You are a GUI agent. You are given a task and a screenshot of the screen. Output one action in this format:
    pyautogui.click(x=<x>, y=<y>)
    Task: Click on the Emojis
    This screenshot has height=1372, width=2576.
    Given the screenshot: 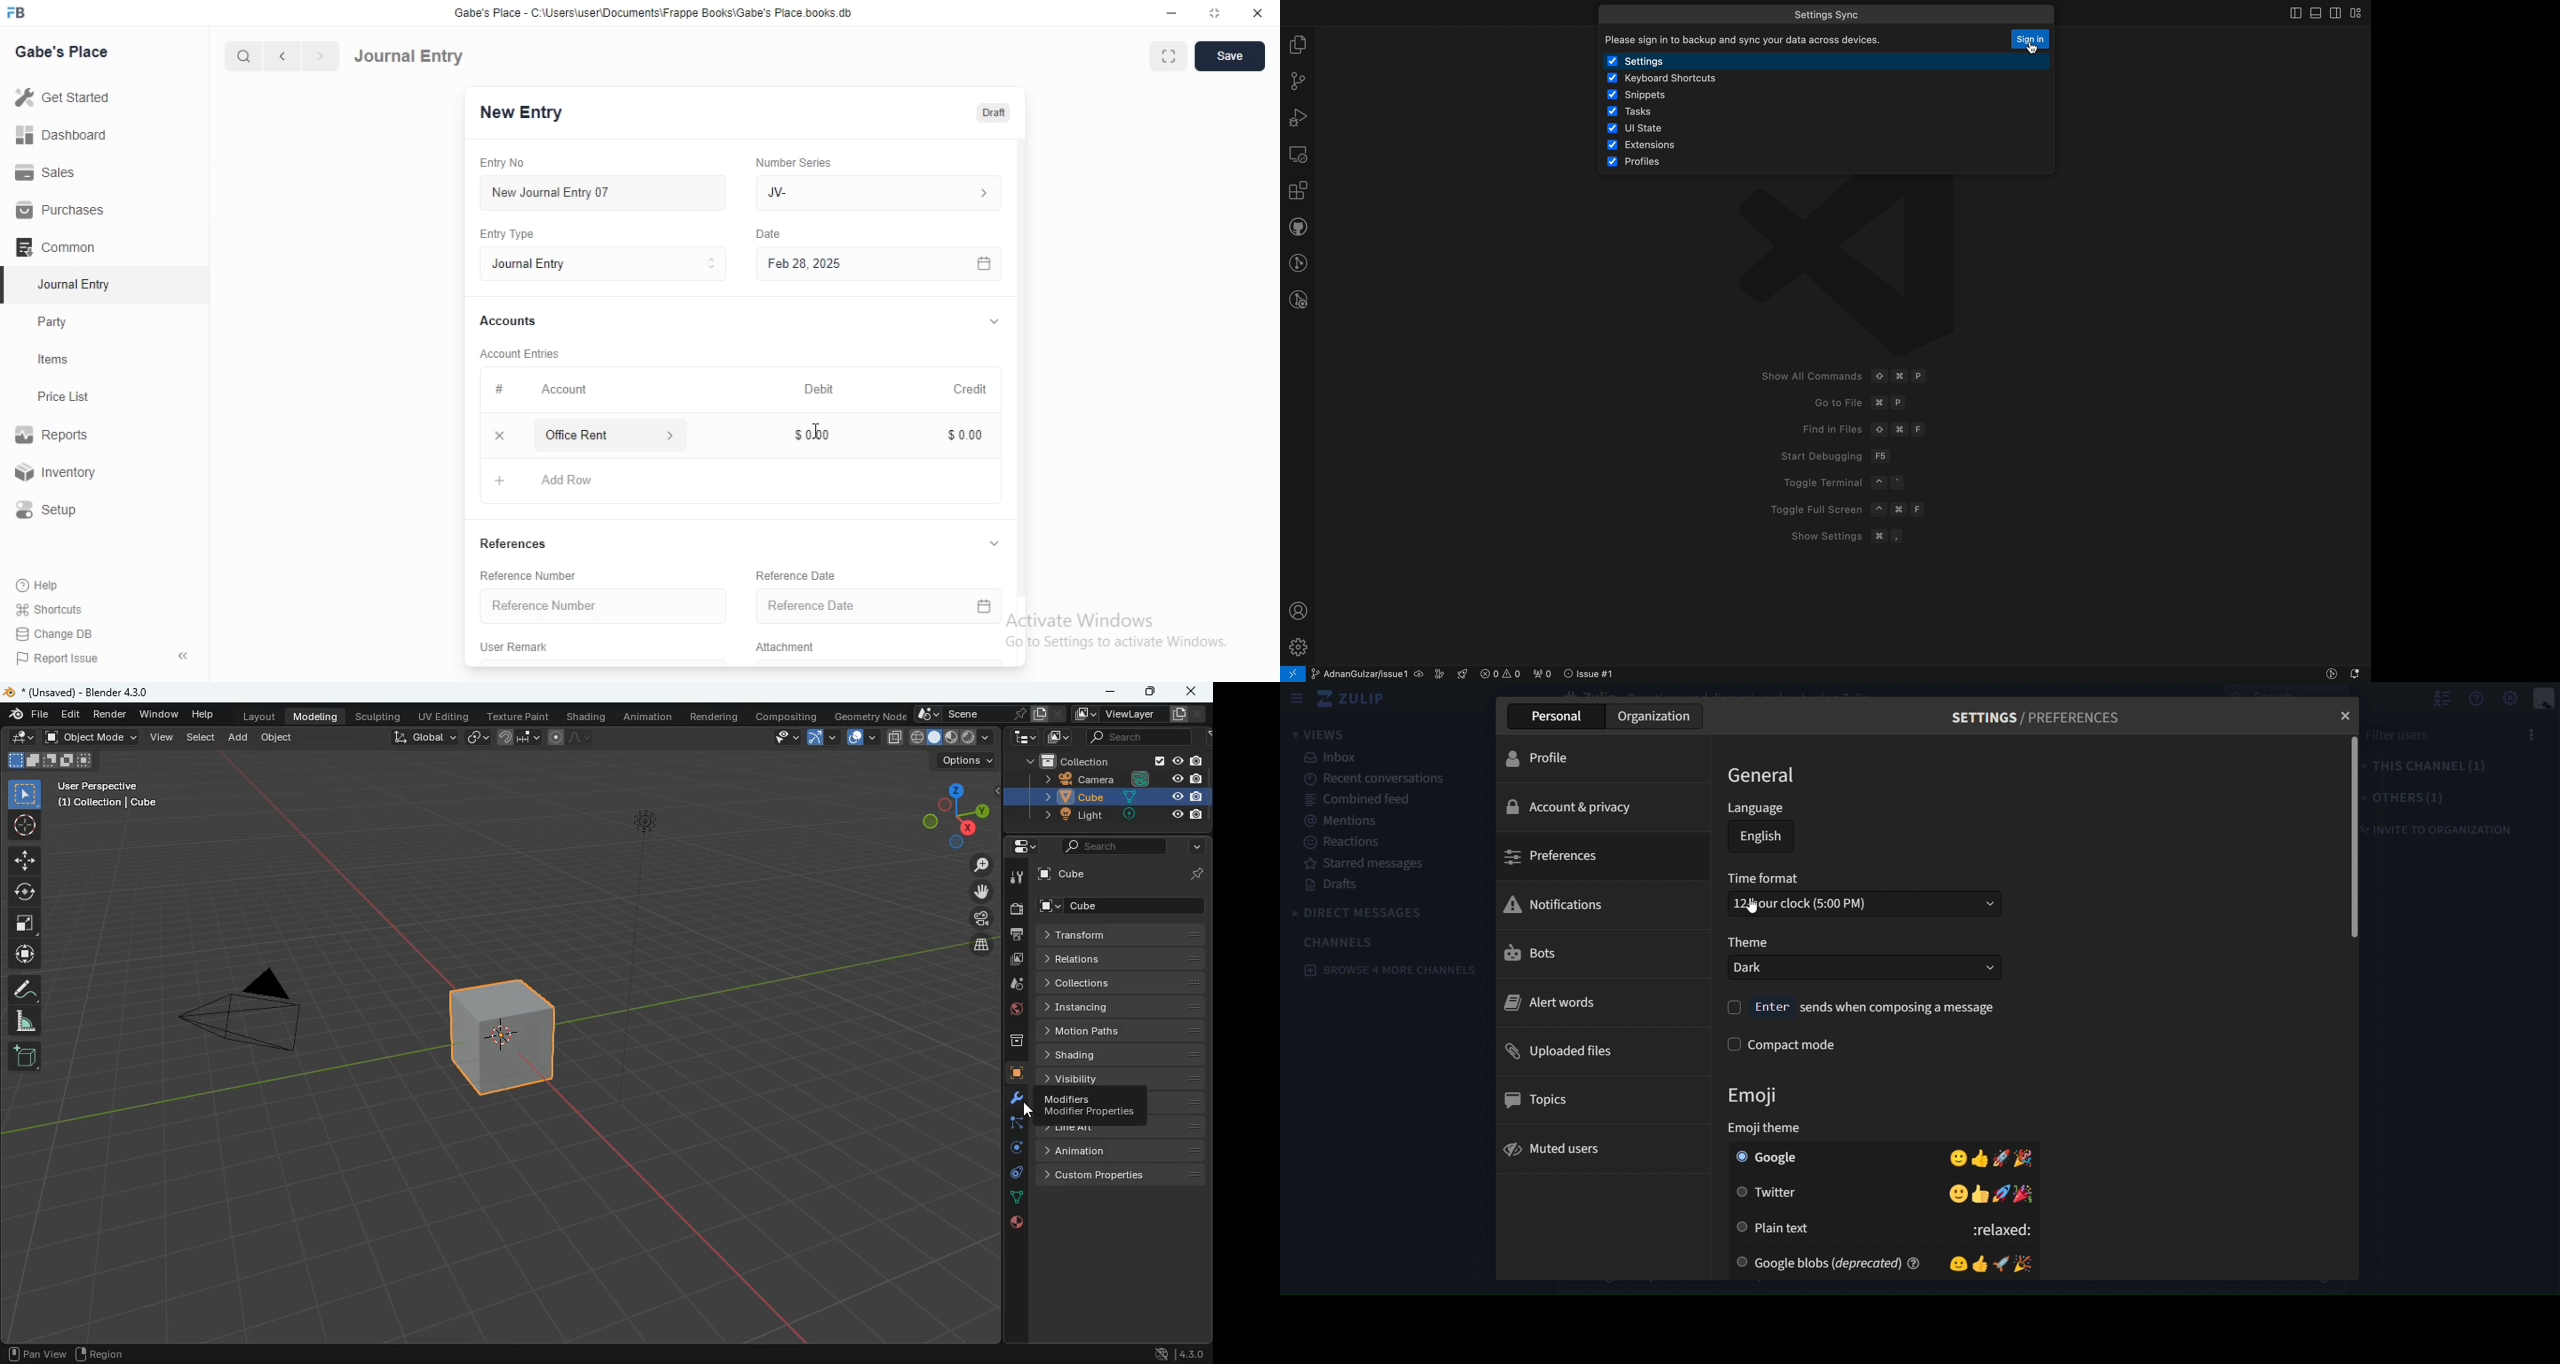 What is the action you would take?
    pyautogui.click(x=1965, y=1159)
    